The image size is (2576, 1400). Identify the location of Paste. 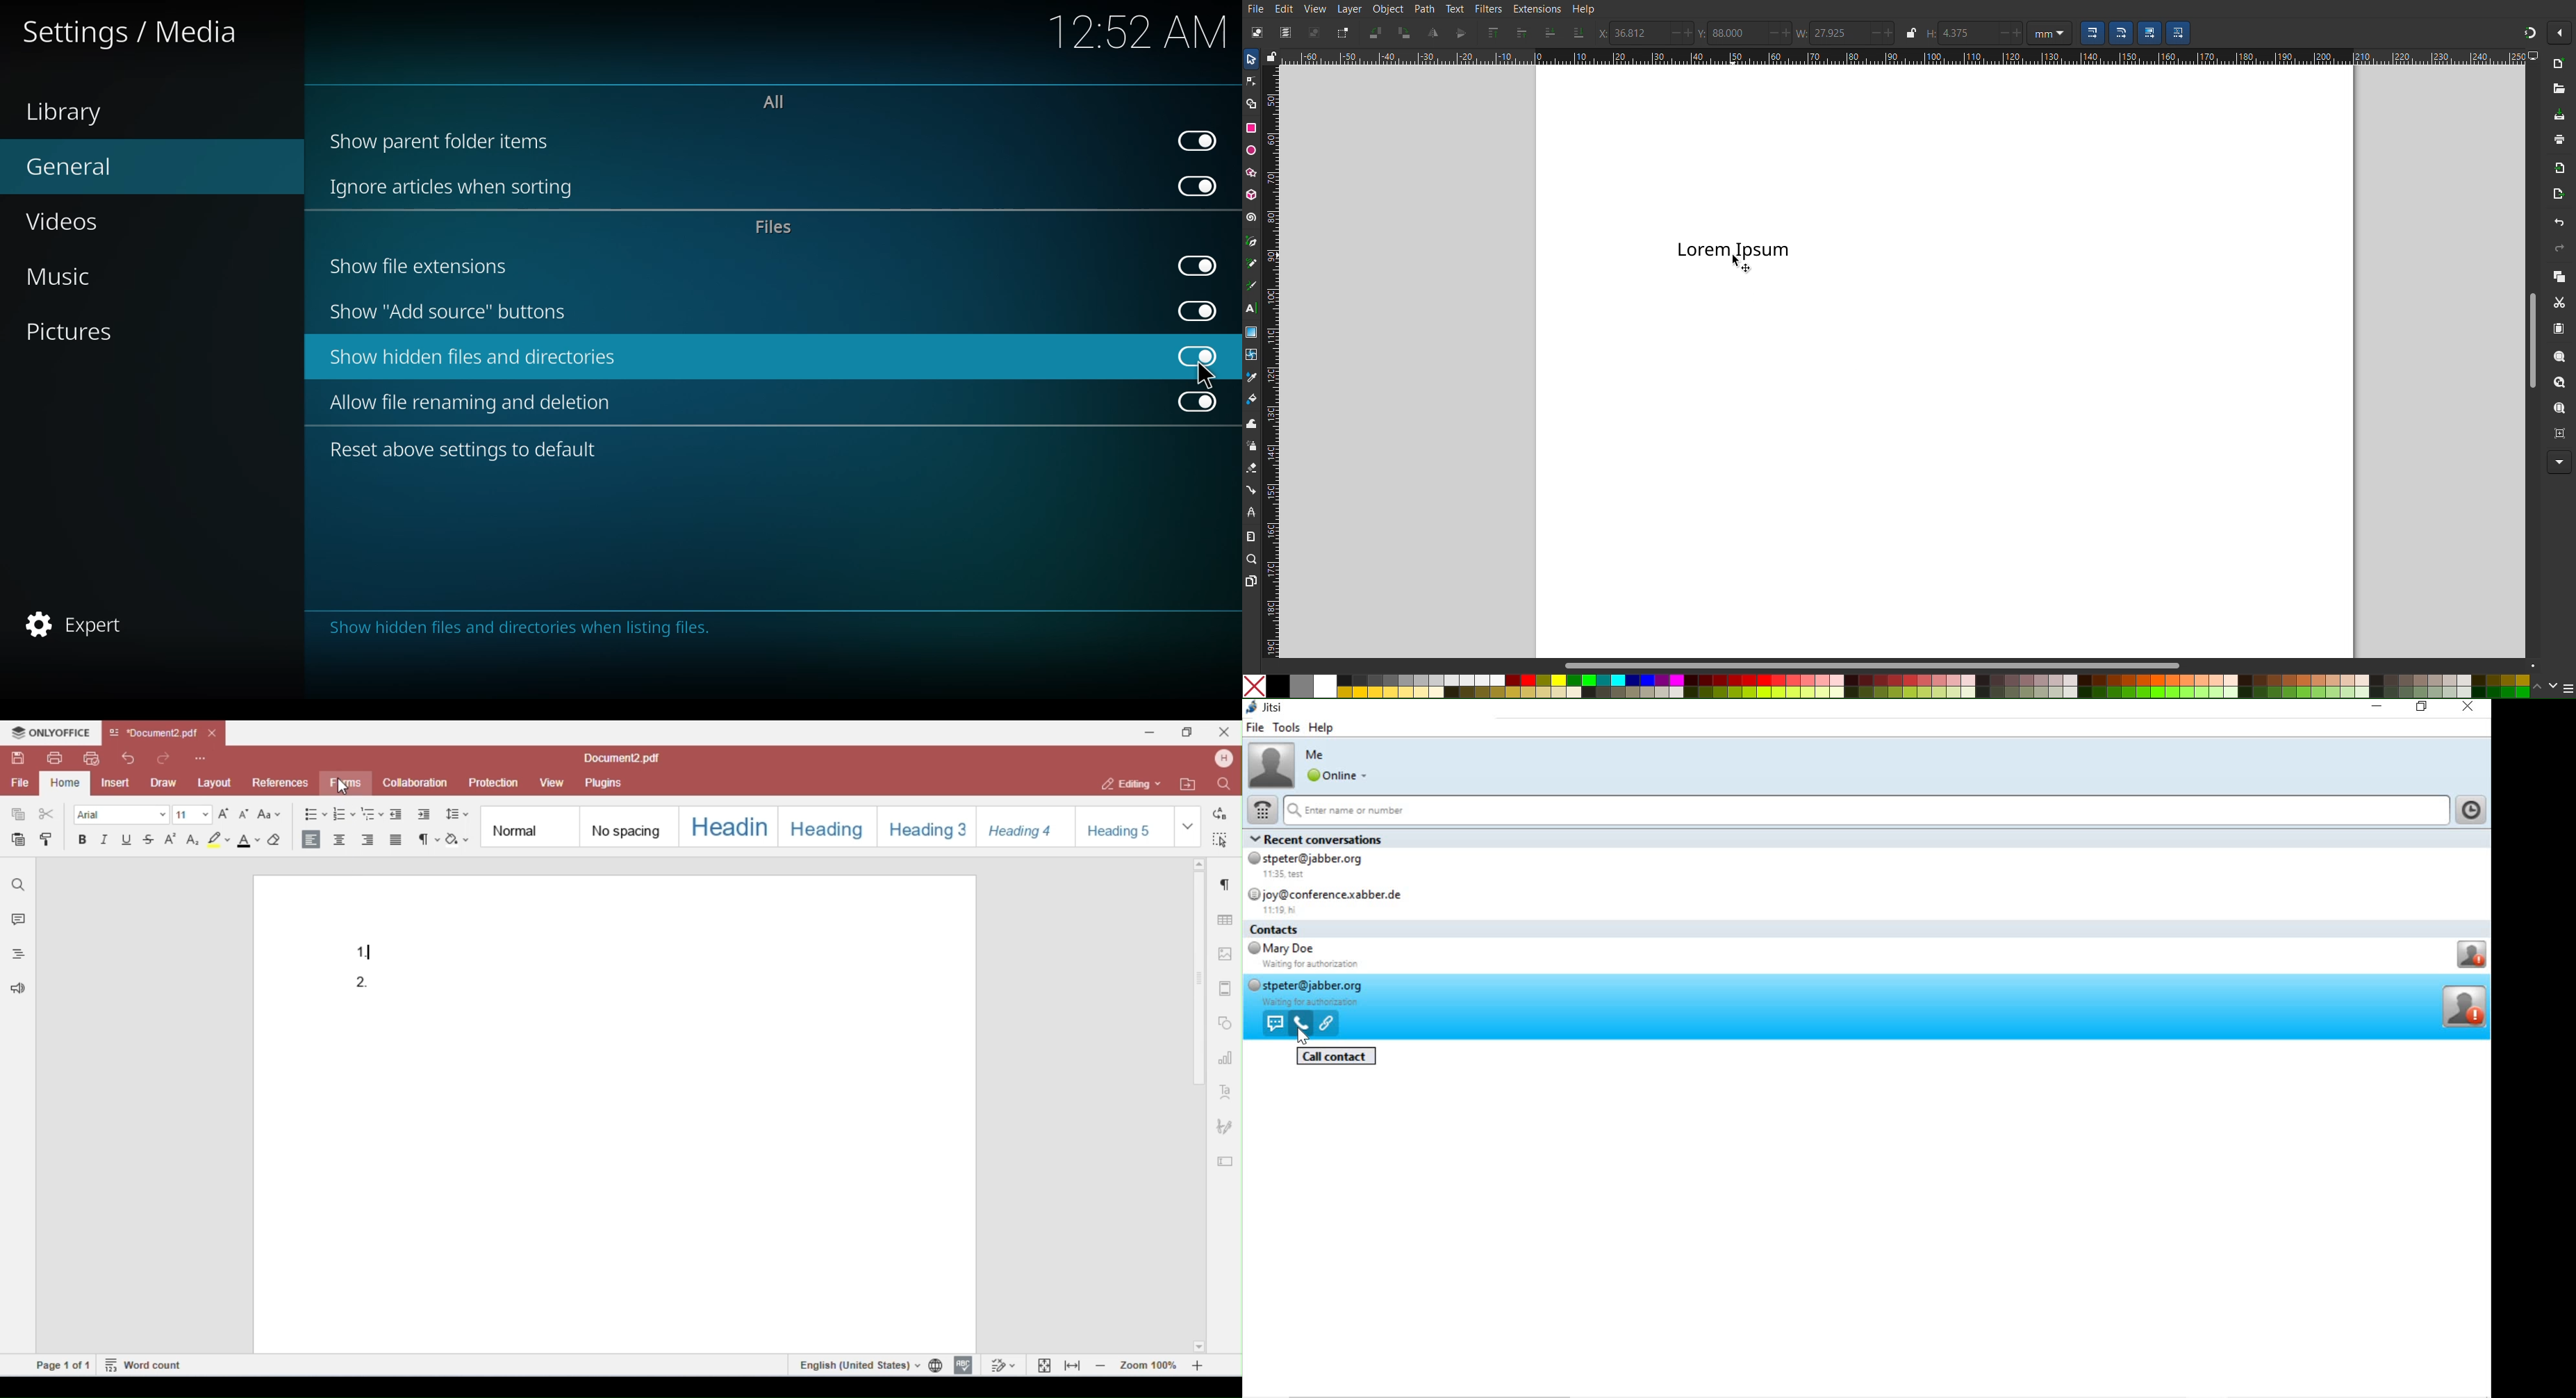
(2559, 327).